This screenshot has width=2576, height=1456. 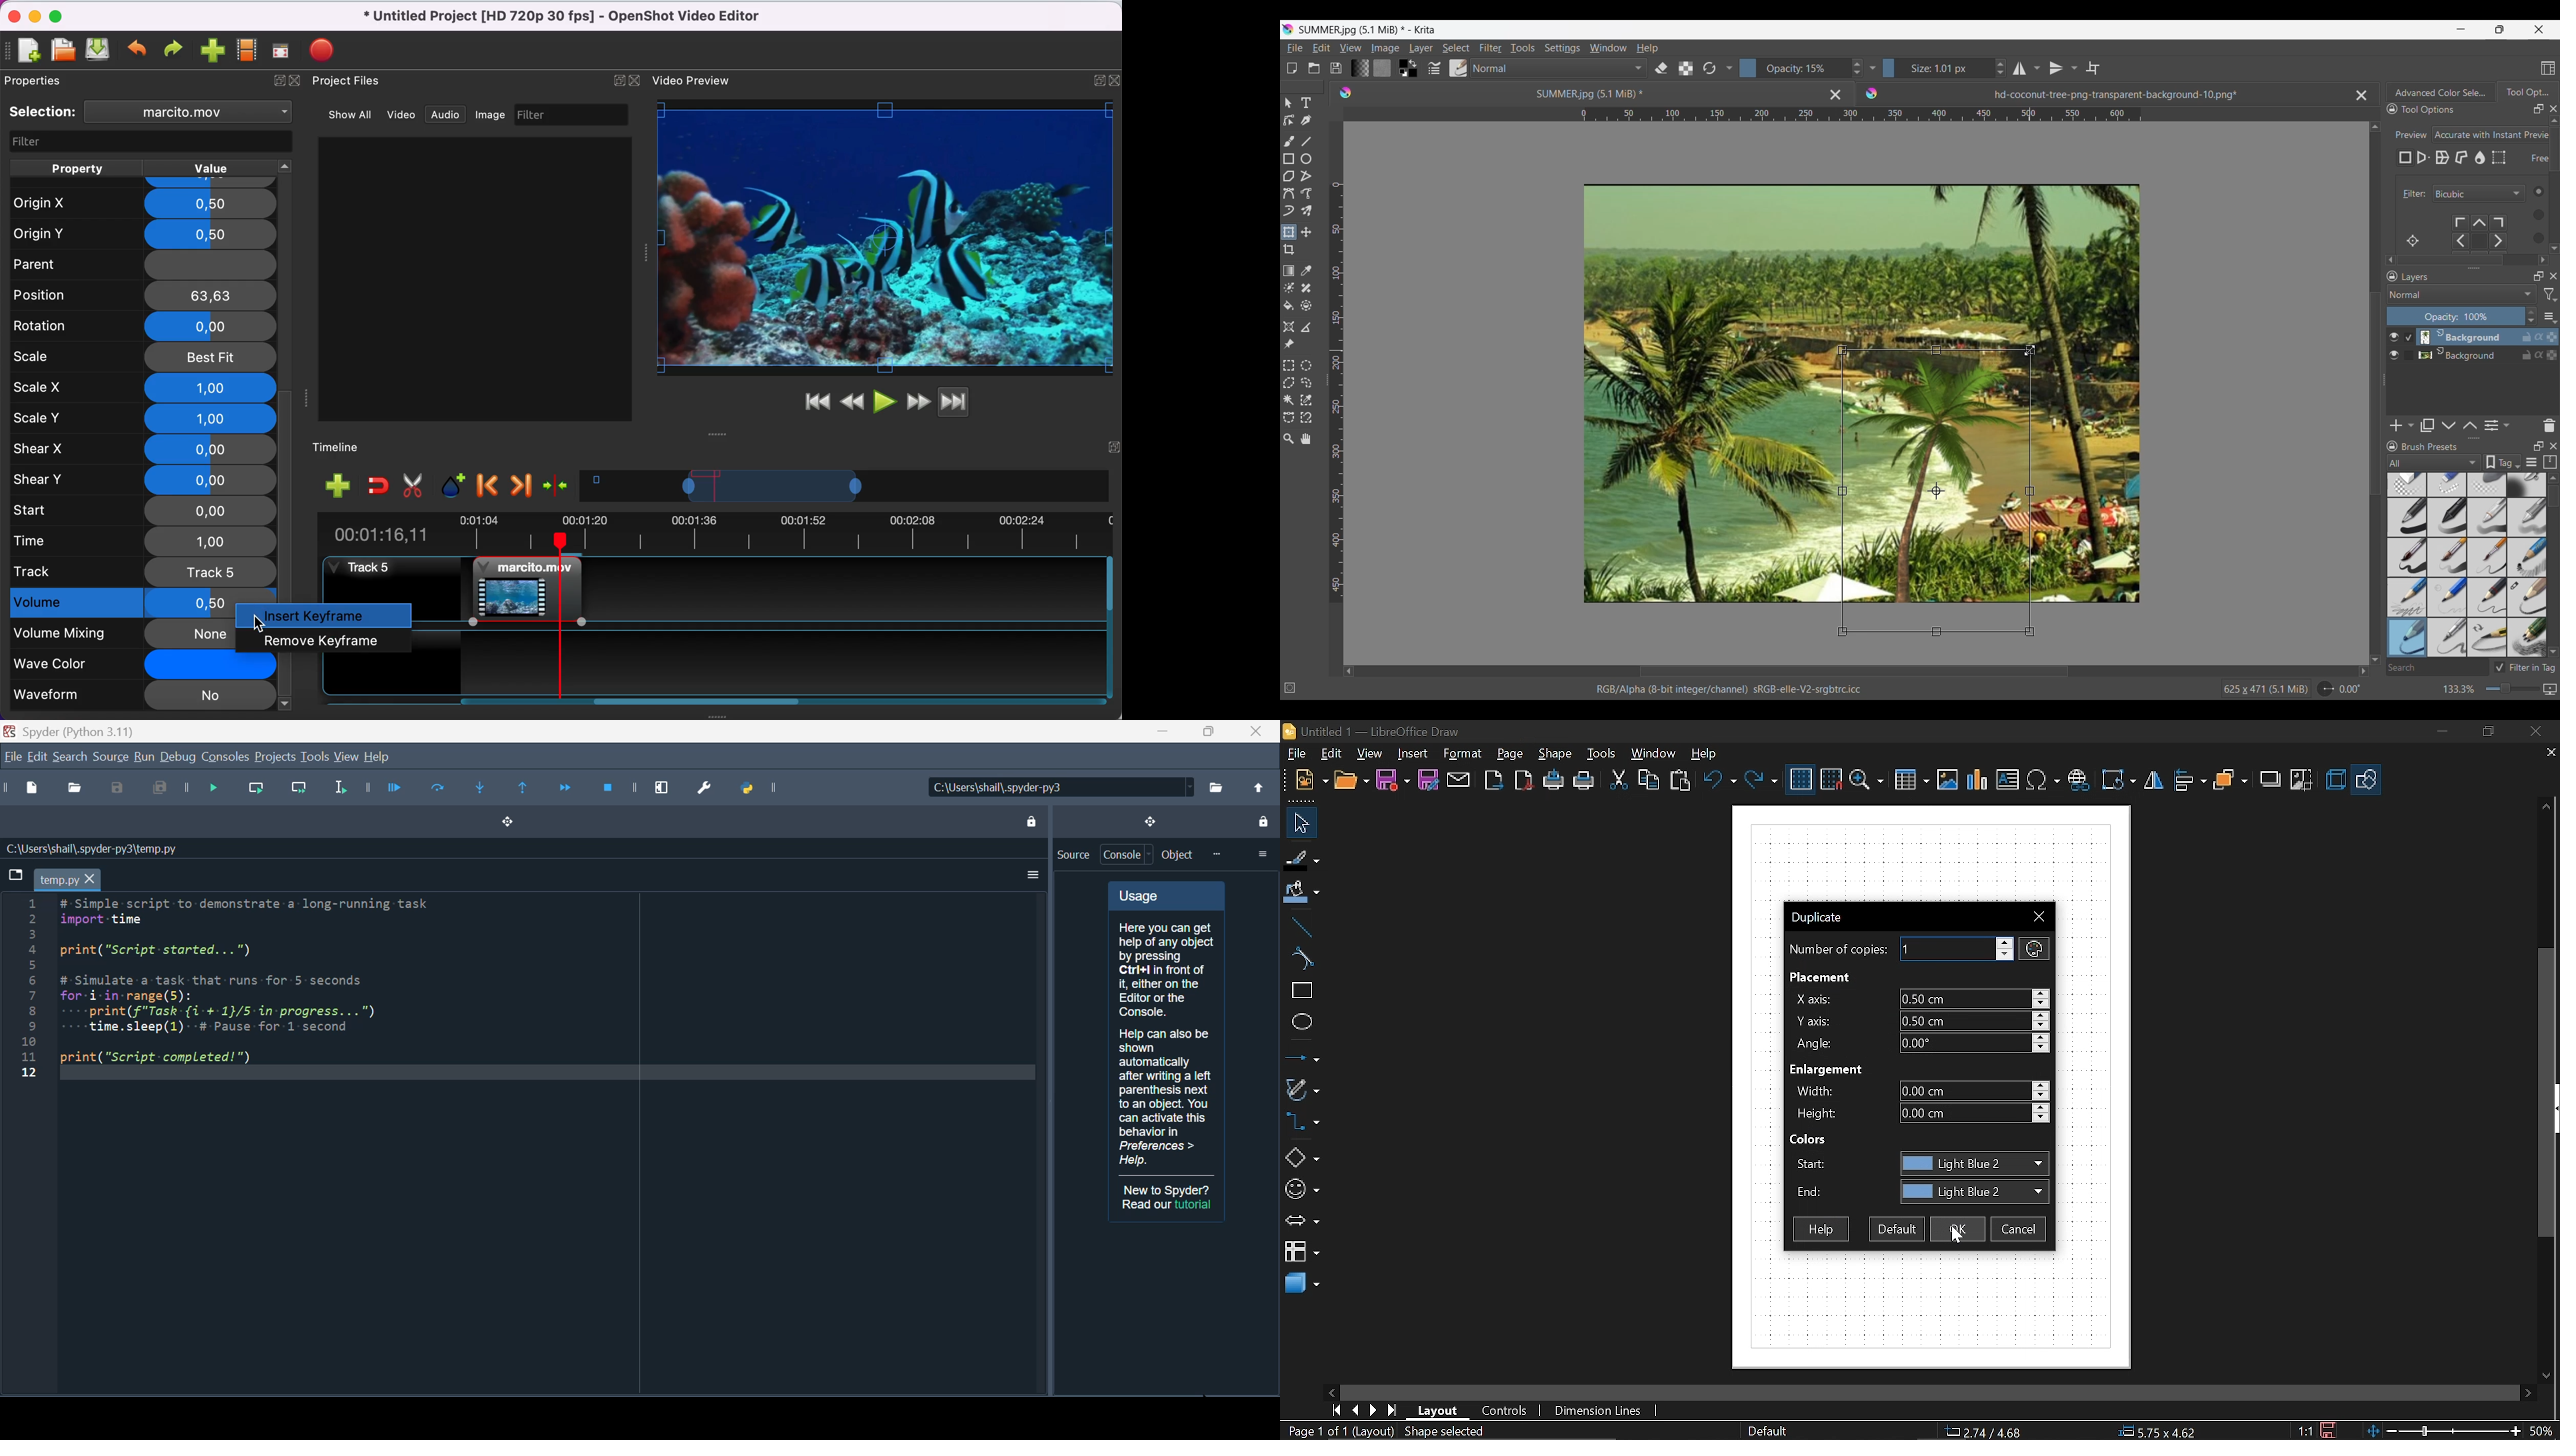 What do you see at coordinates (1321, 47) in the screenshot?
I see `Edit` at bounding box center [1321, 47].